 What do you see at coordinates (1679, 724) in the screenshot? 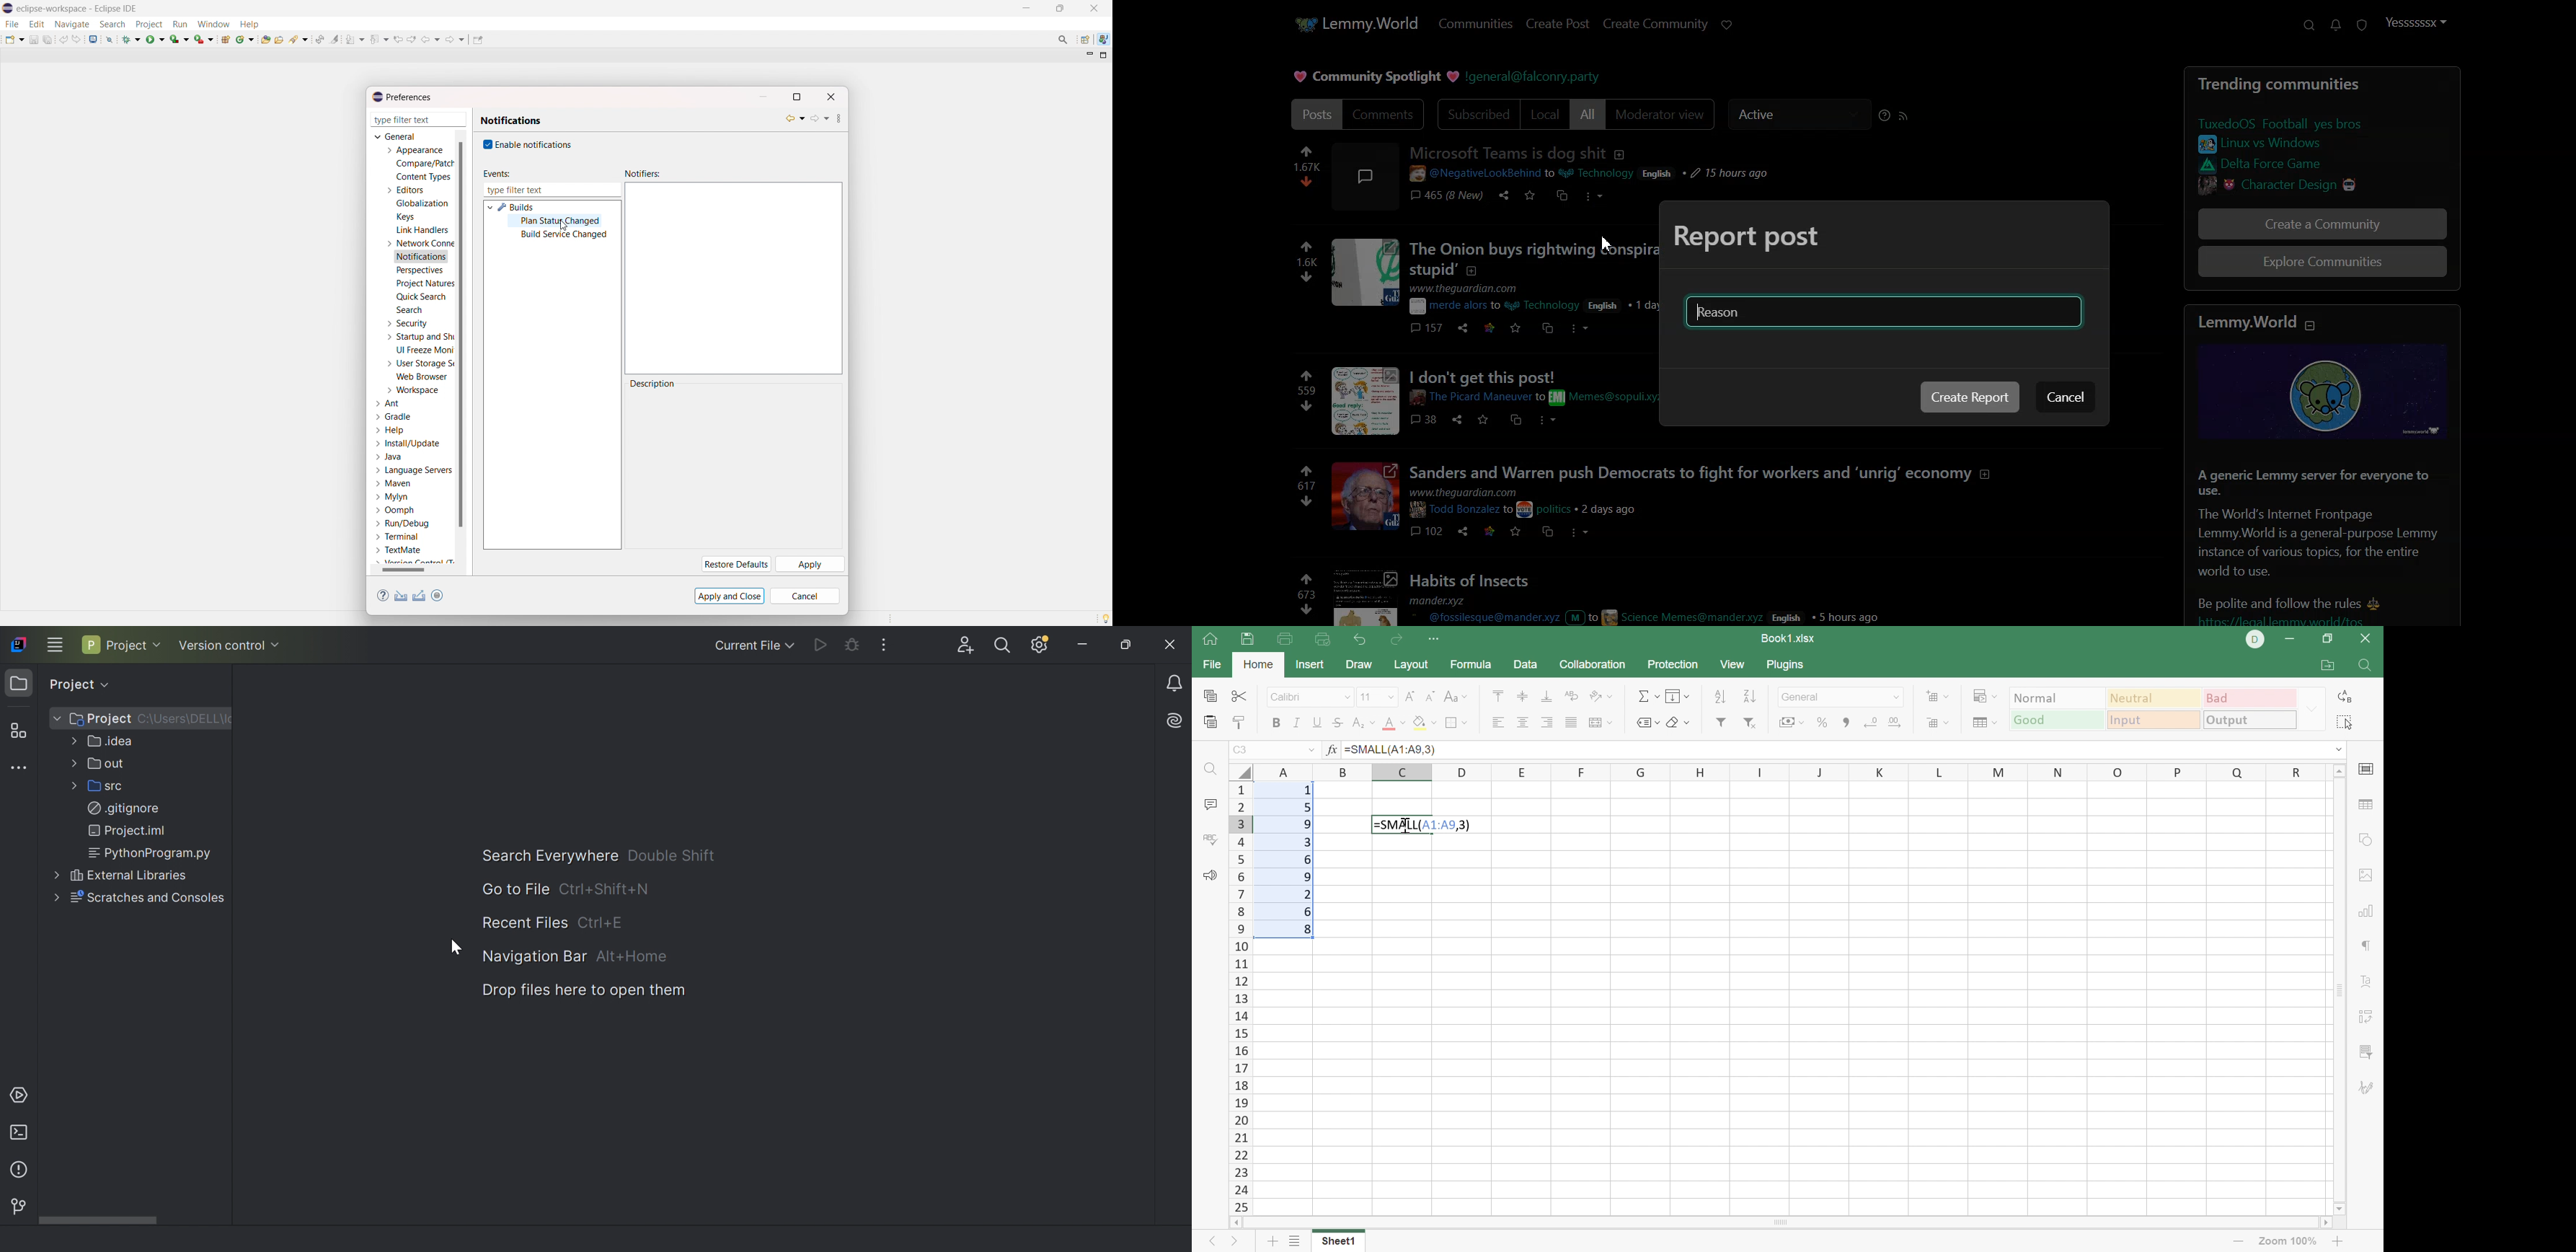
I see `Clear style` at bounding box center [1679, 724].